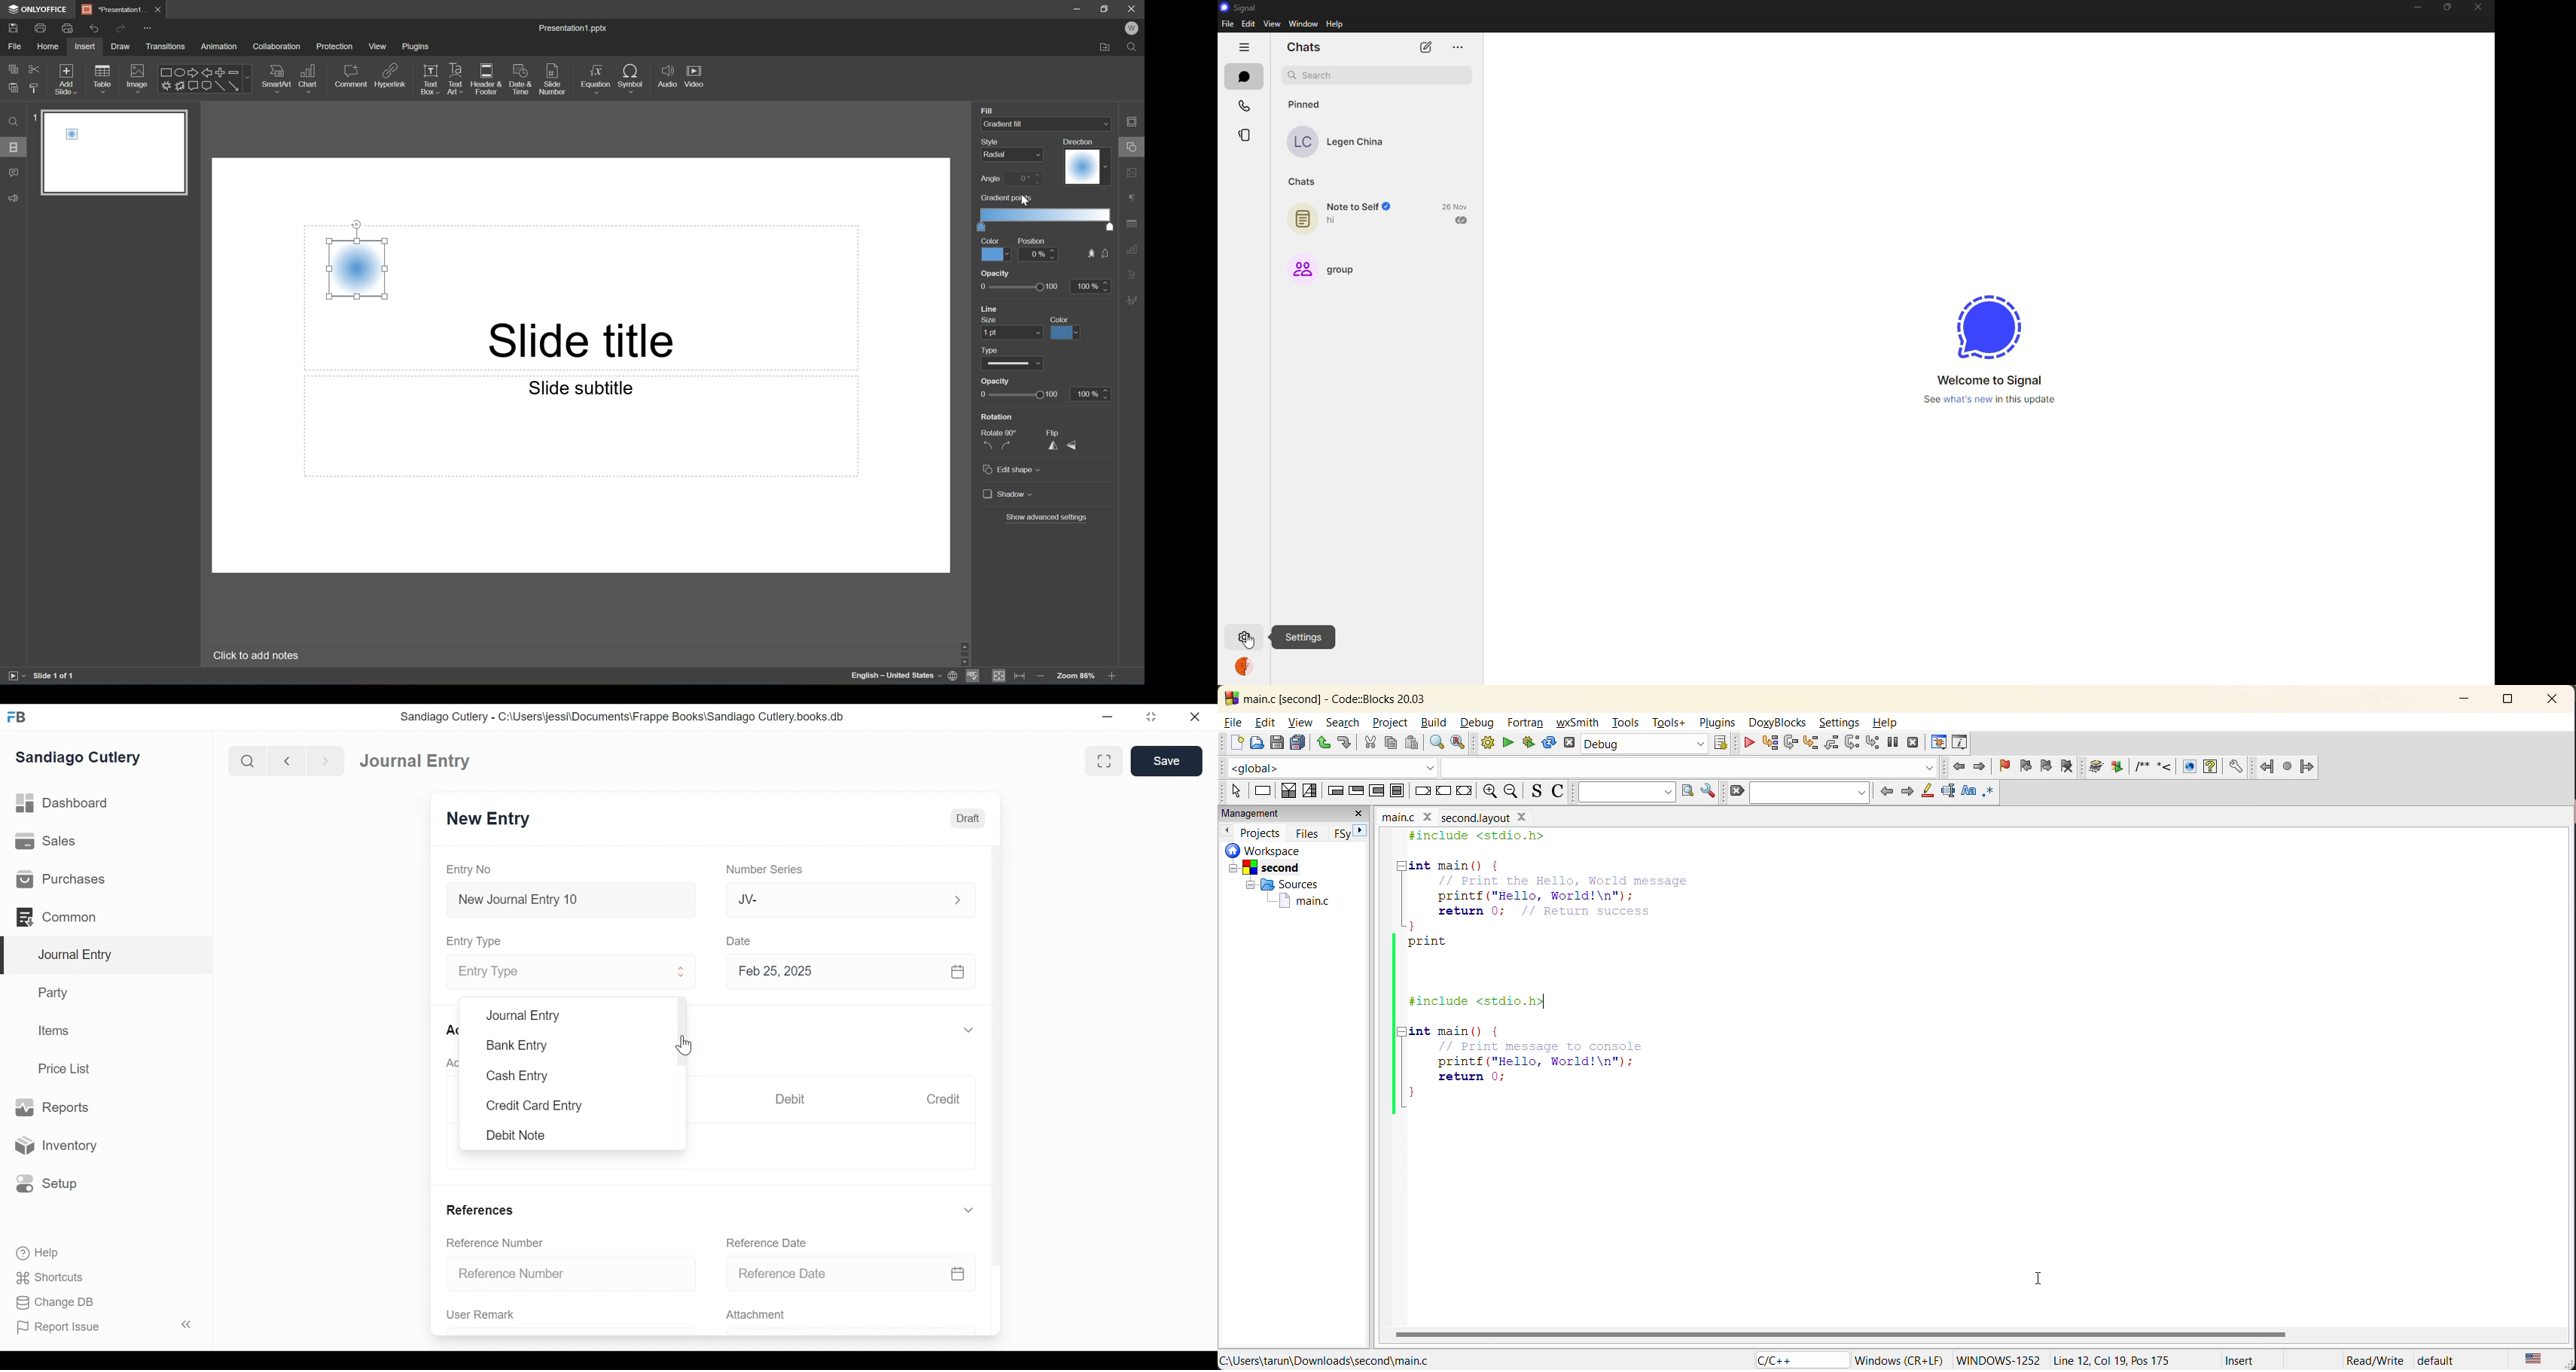 The image size is (2576, 1372). I want to click on next, so click(1361, 831).